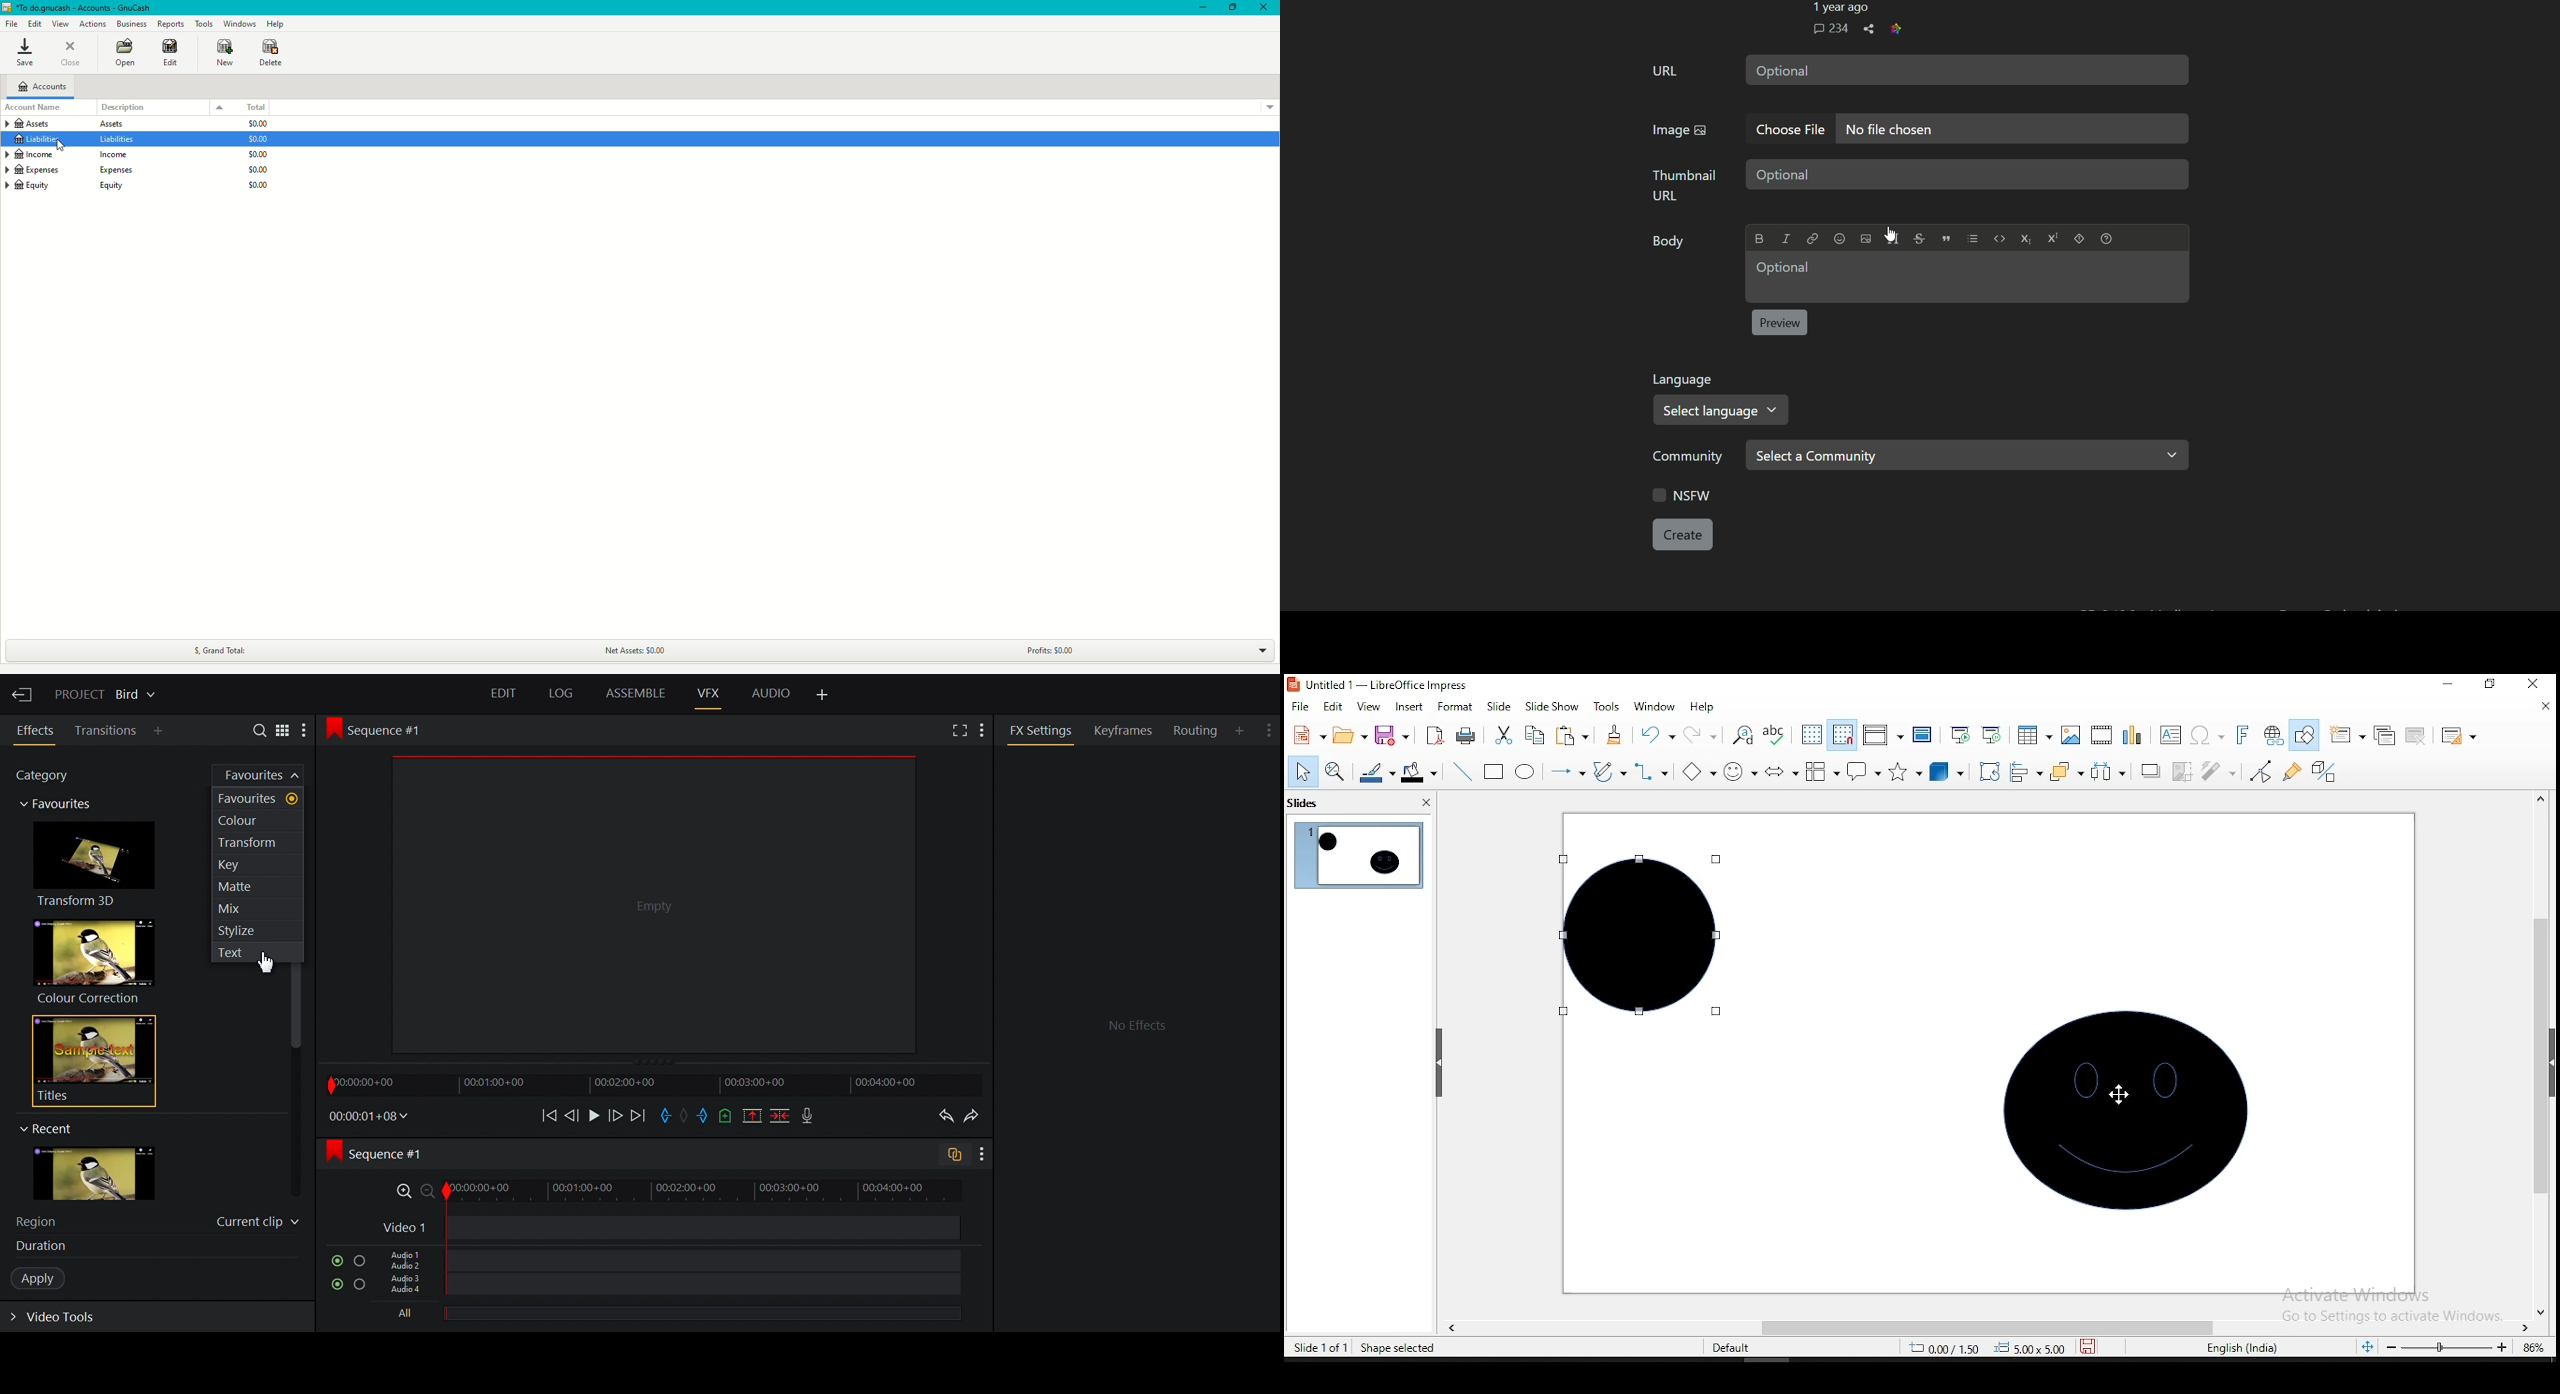  I want to click on Record voice over, so click(809, 1117).